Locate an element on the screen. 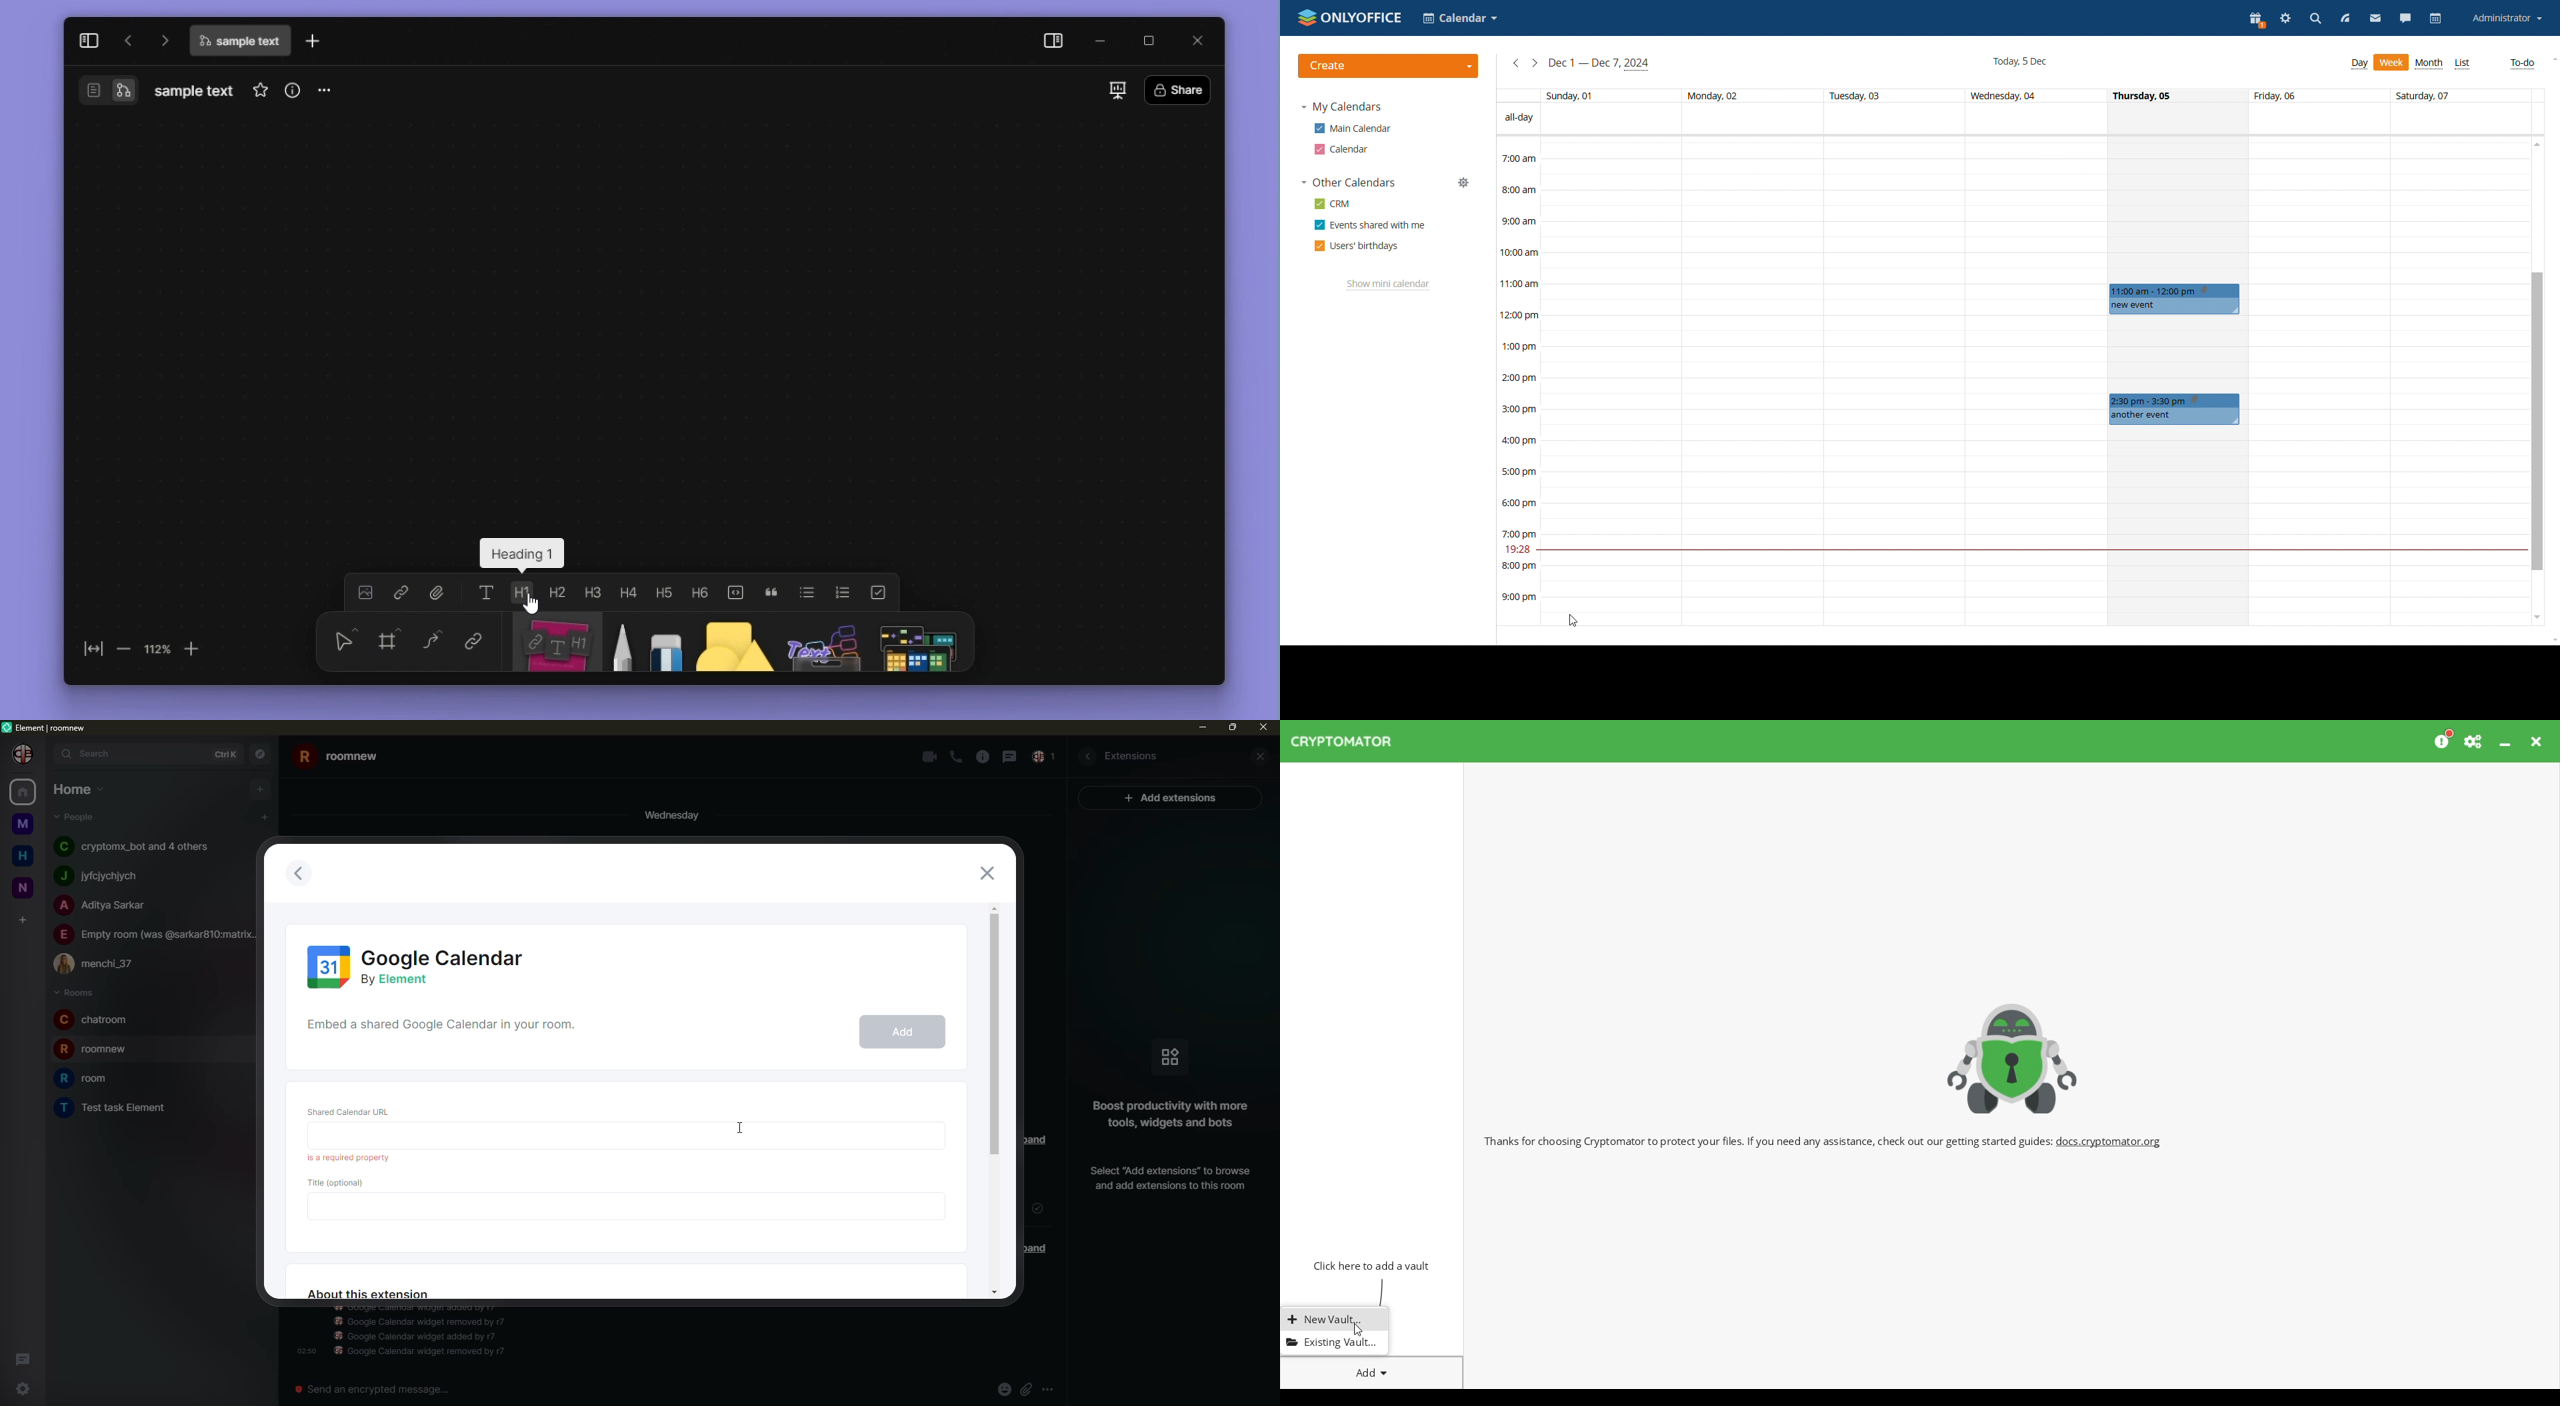  info is located at coordinates (1165, 1115).